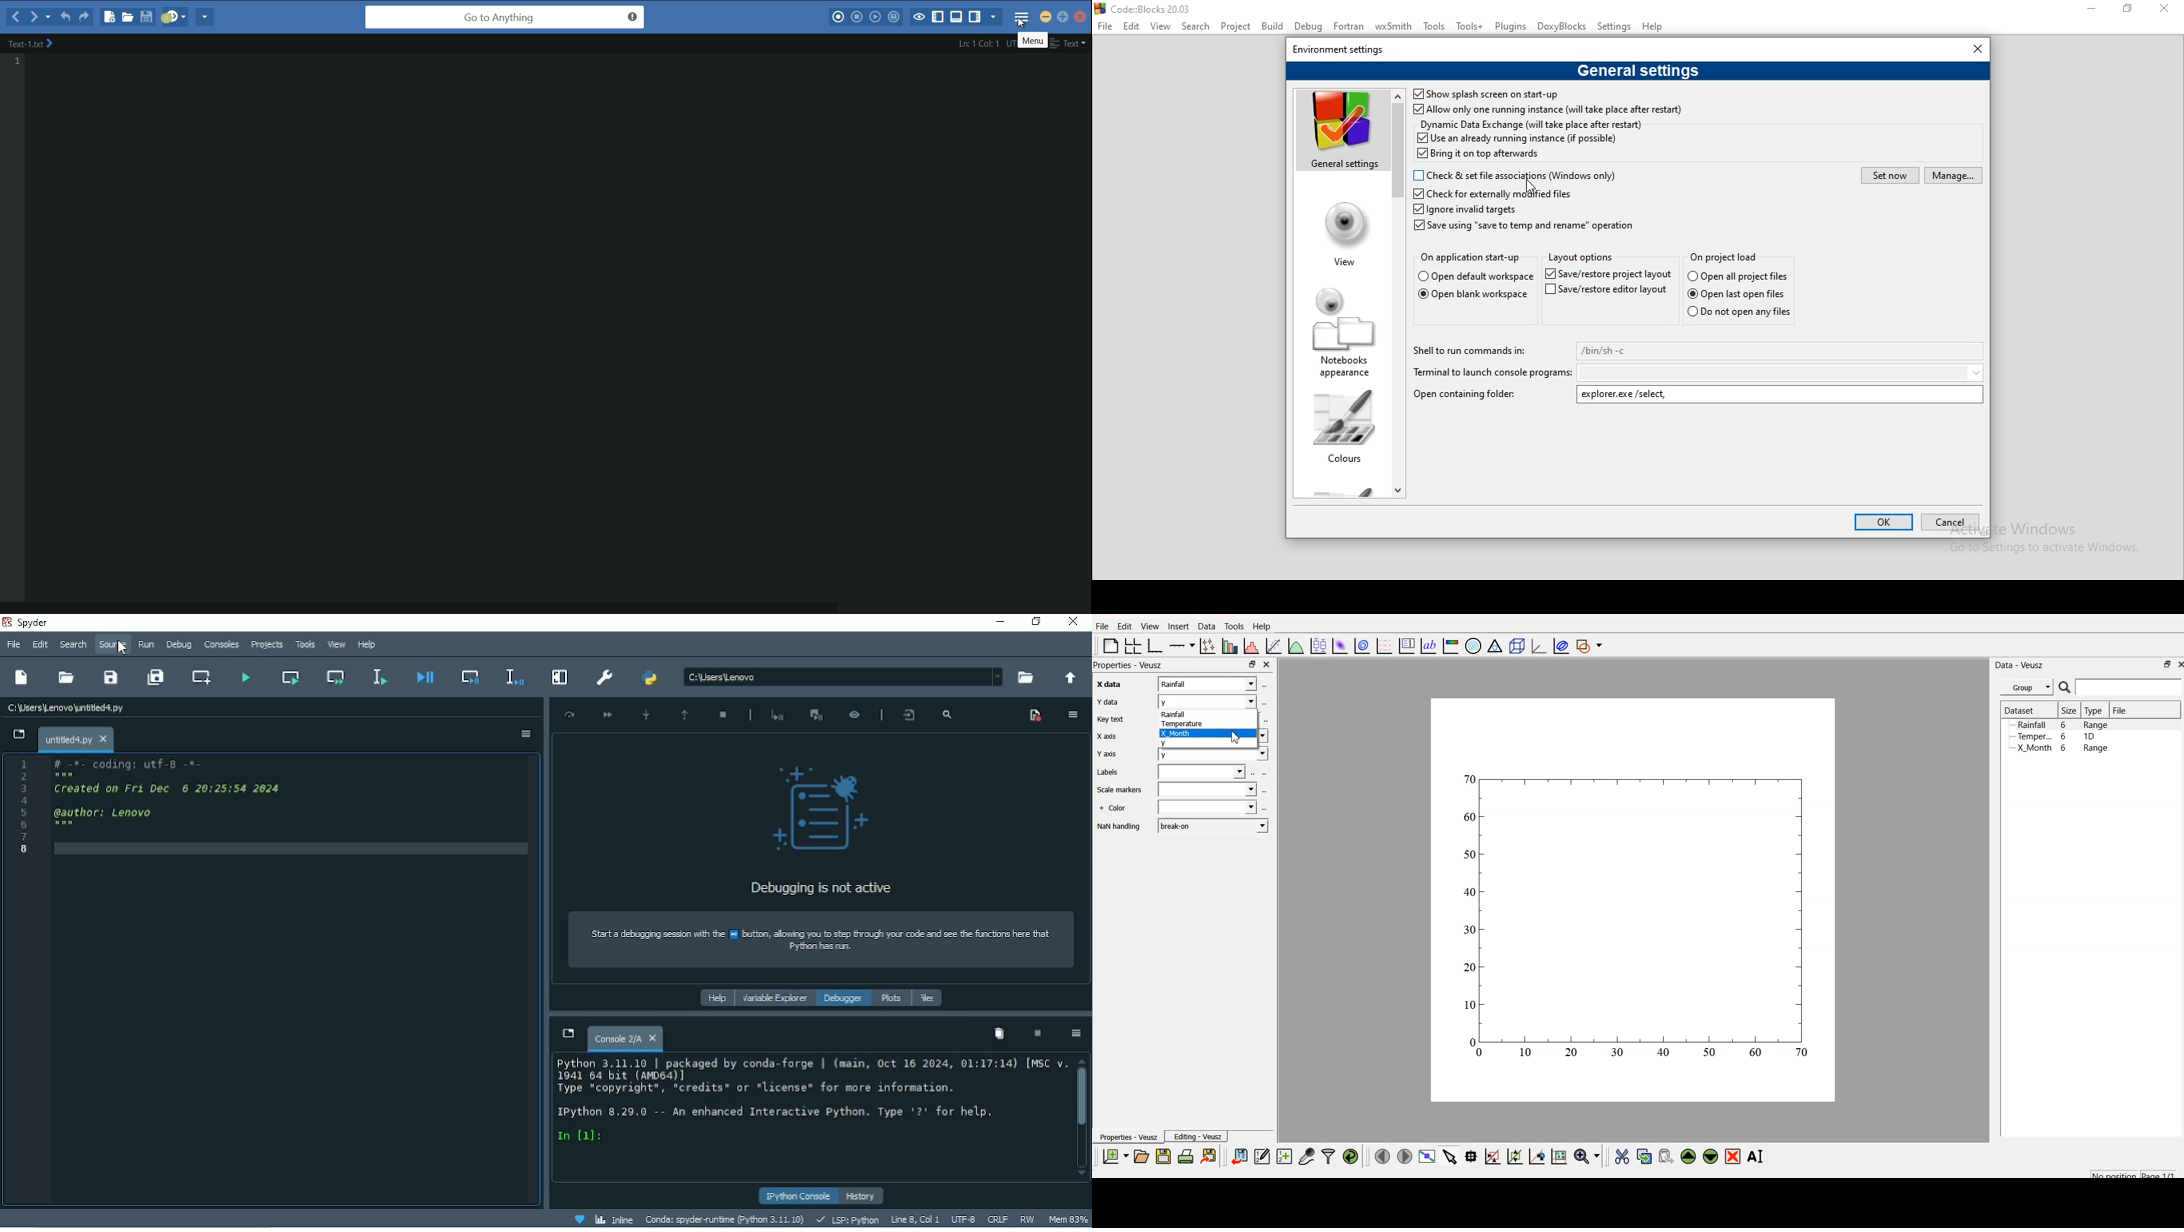 This screenshot has height=1232, width=2184. Describe the element at coordinates (1328, 1155) in the screenshot. I see `filter data` at that location.